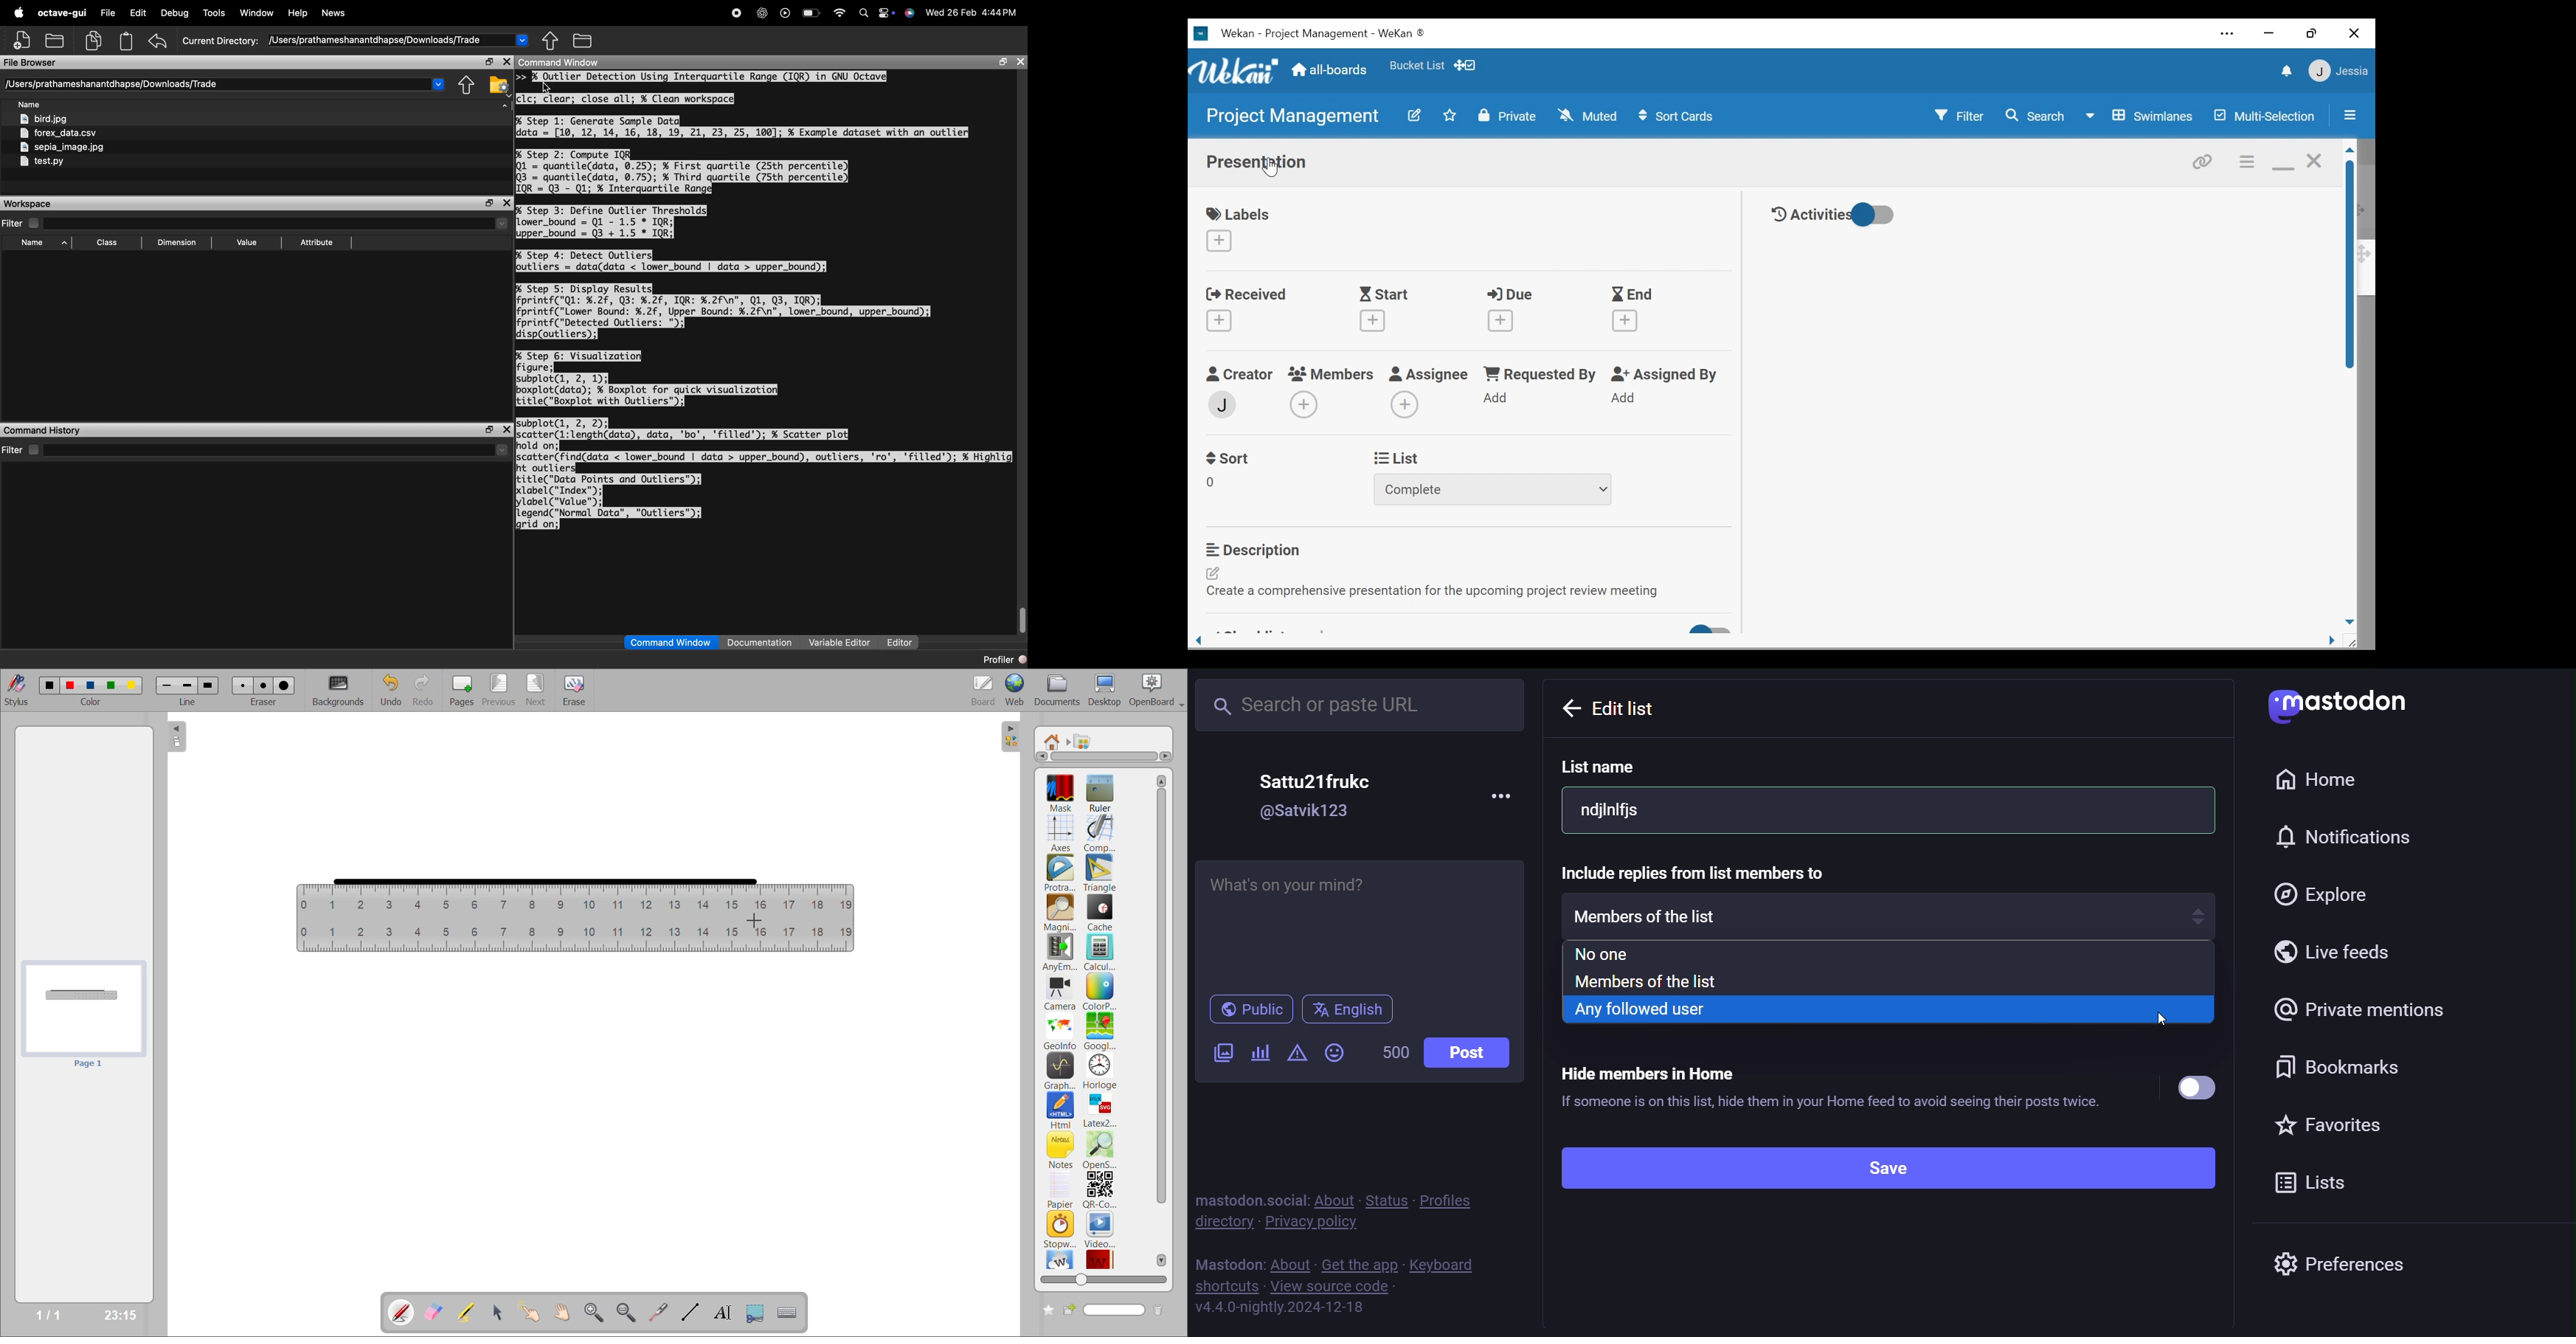 The height and width of the screenshot is (1344, 2576). Describe the element at coordinates (1512, 295) in the screenshot. I see `Due Date` at that location.